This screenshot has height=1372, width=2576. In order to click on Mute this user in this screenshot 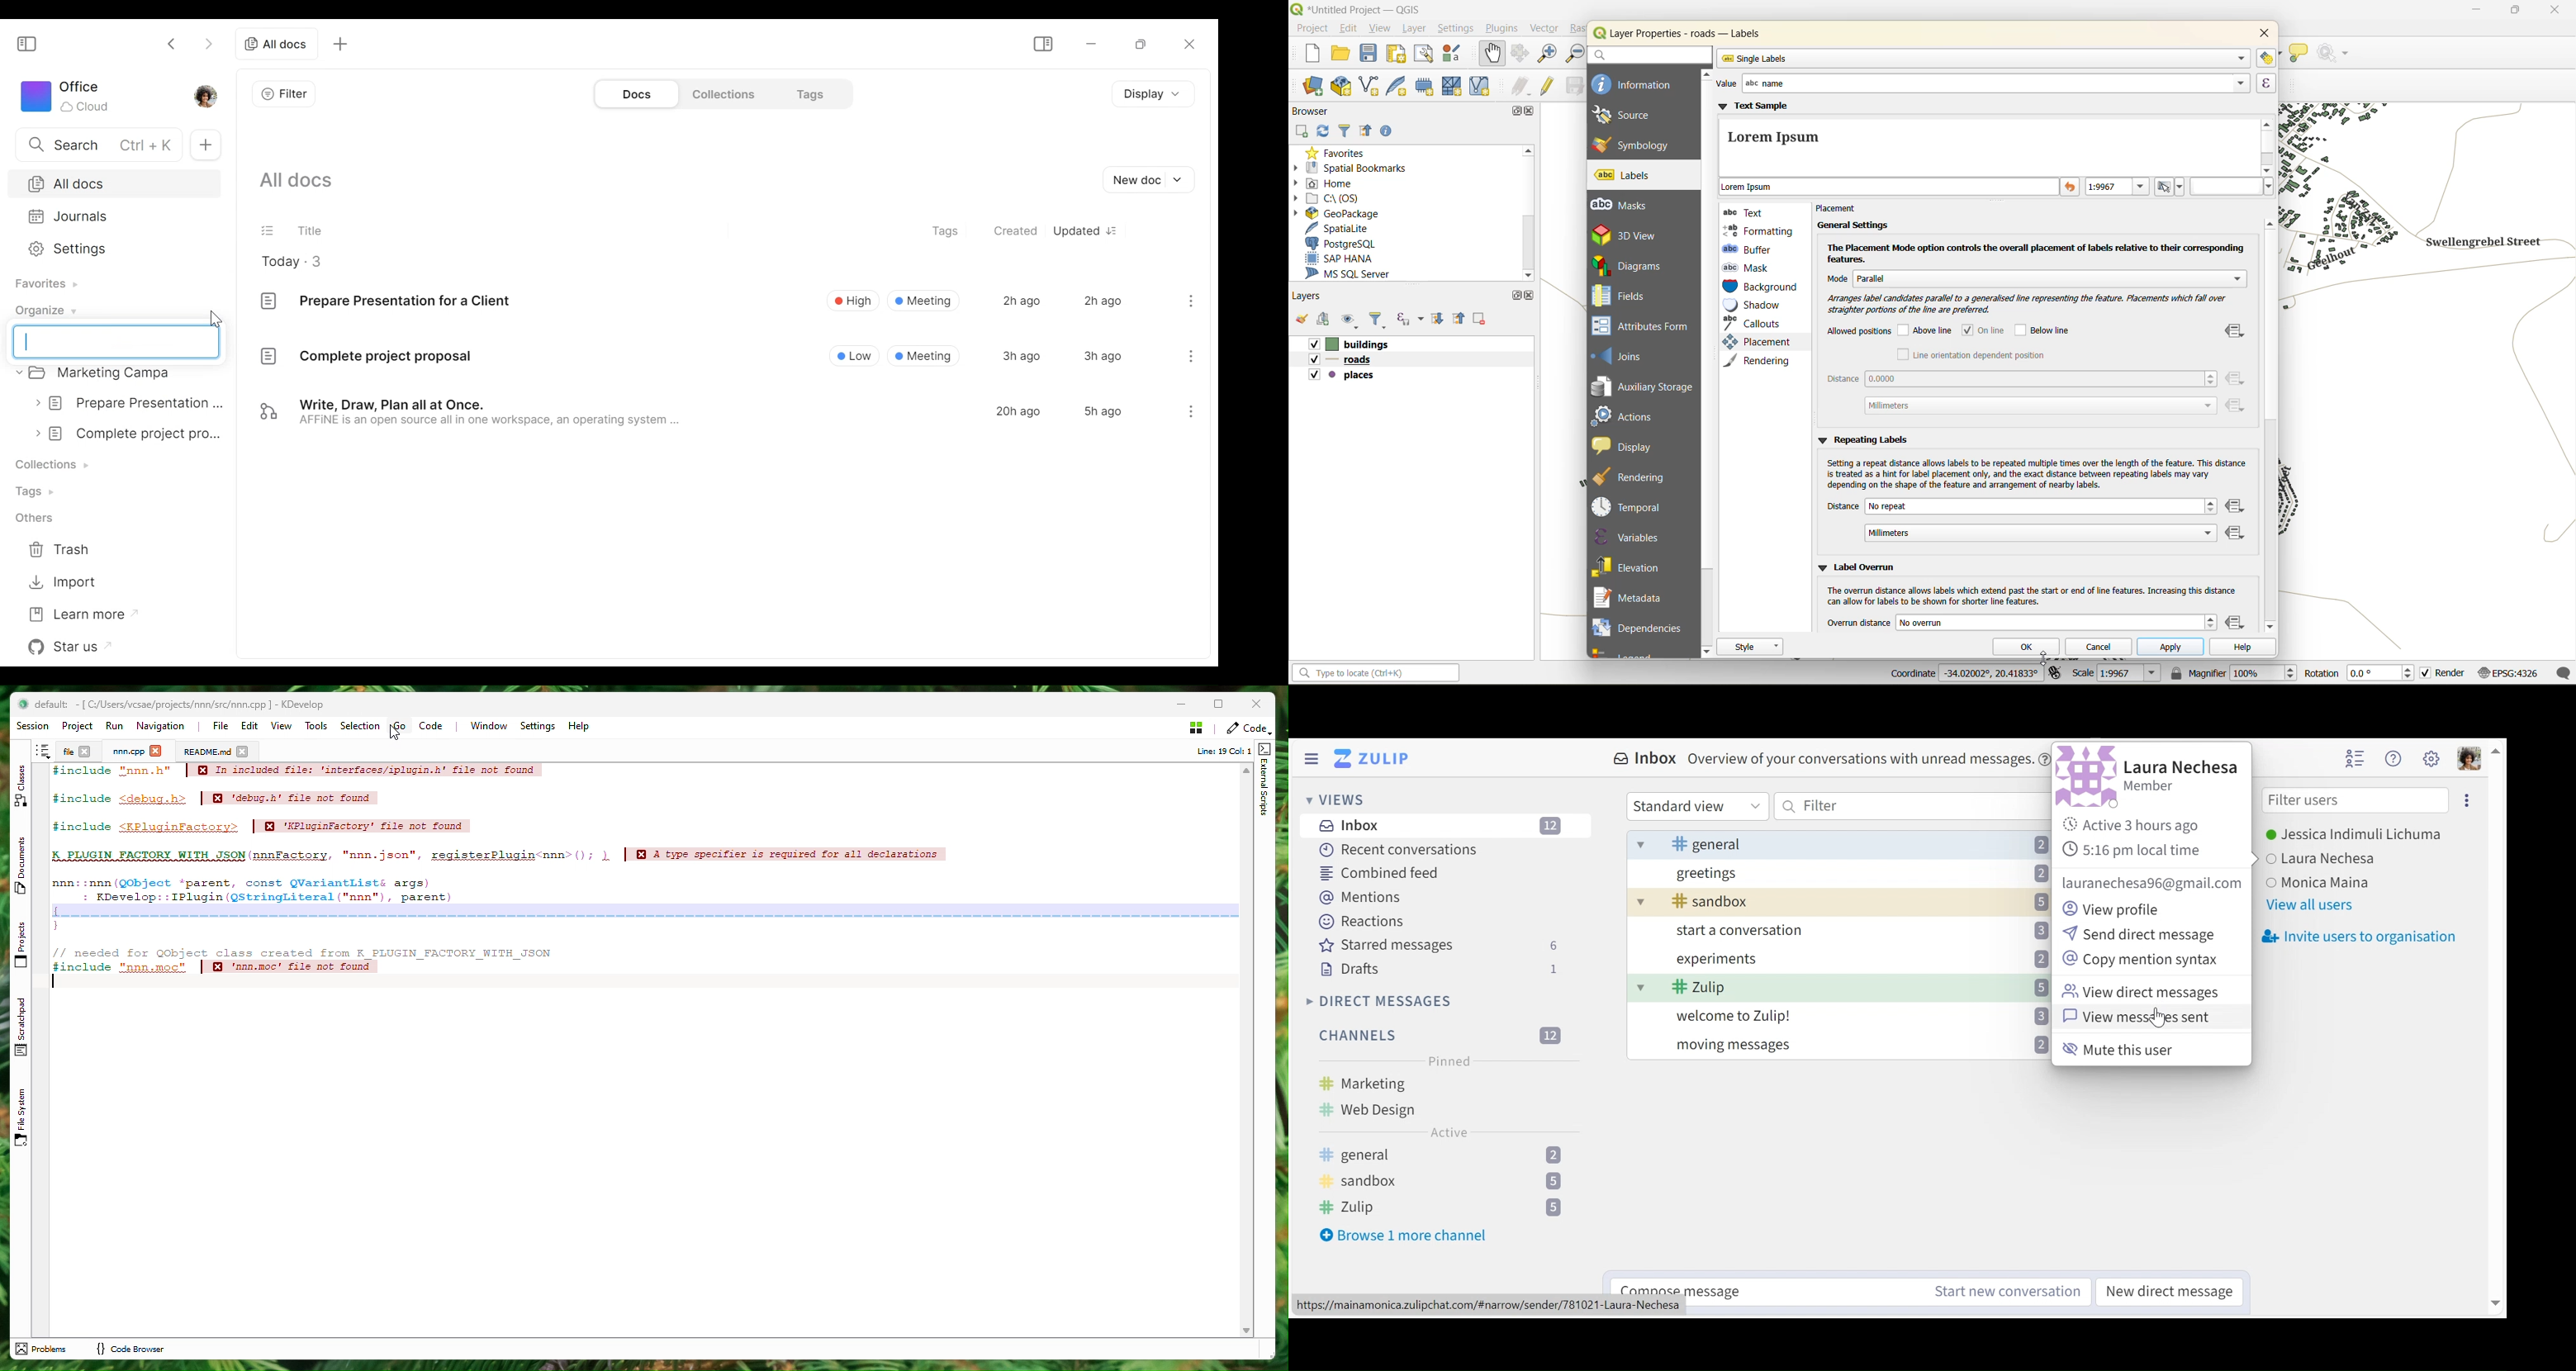, I will do `click(2121, 1049)`.